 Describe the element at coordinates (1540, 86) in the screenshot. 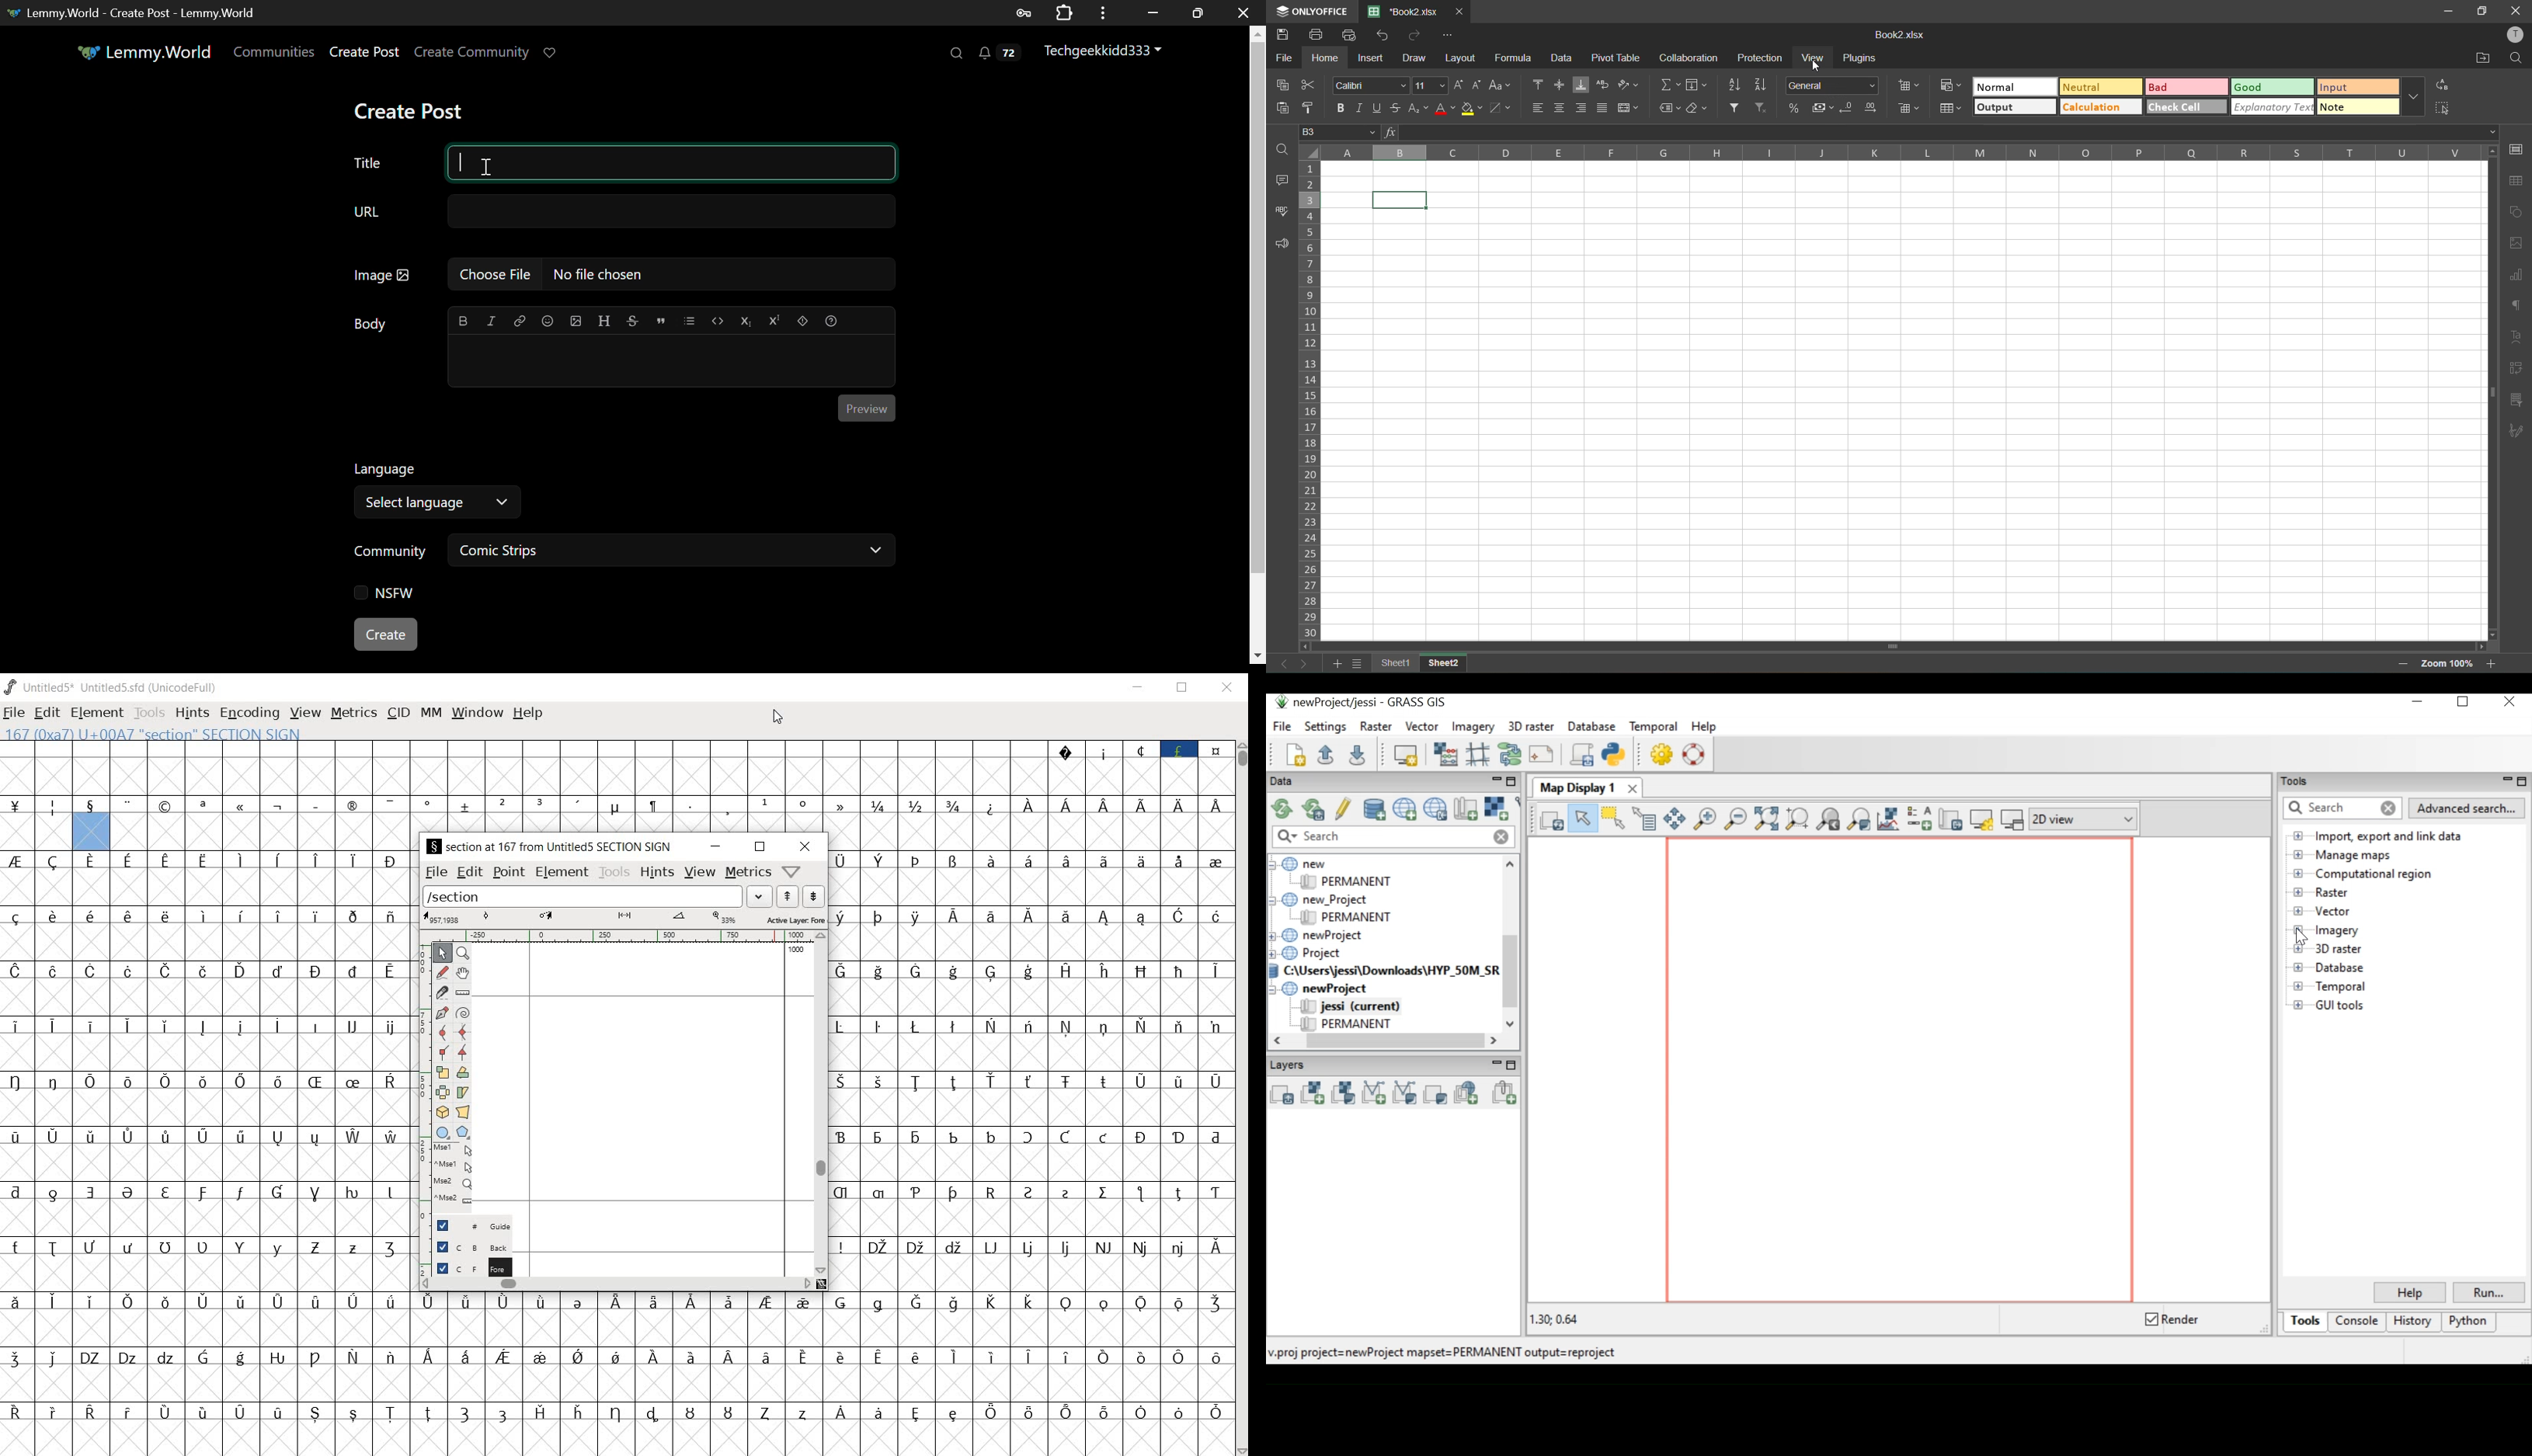

I see `align top` at that location.